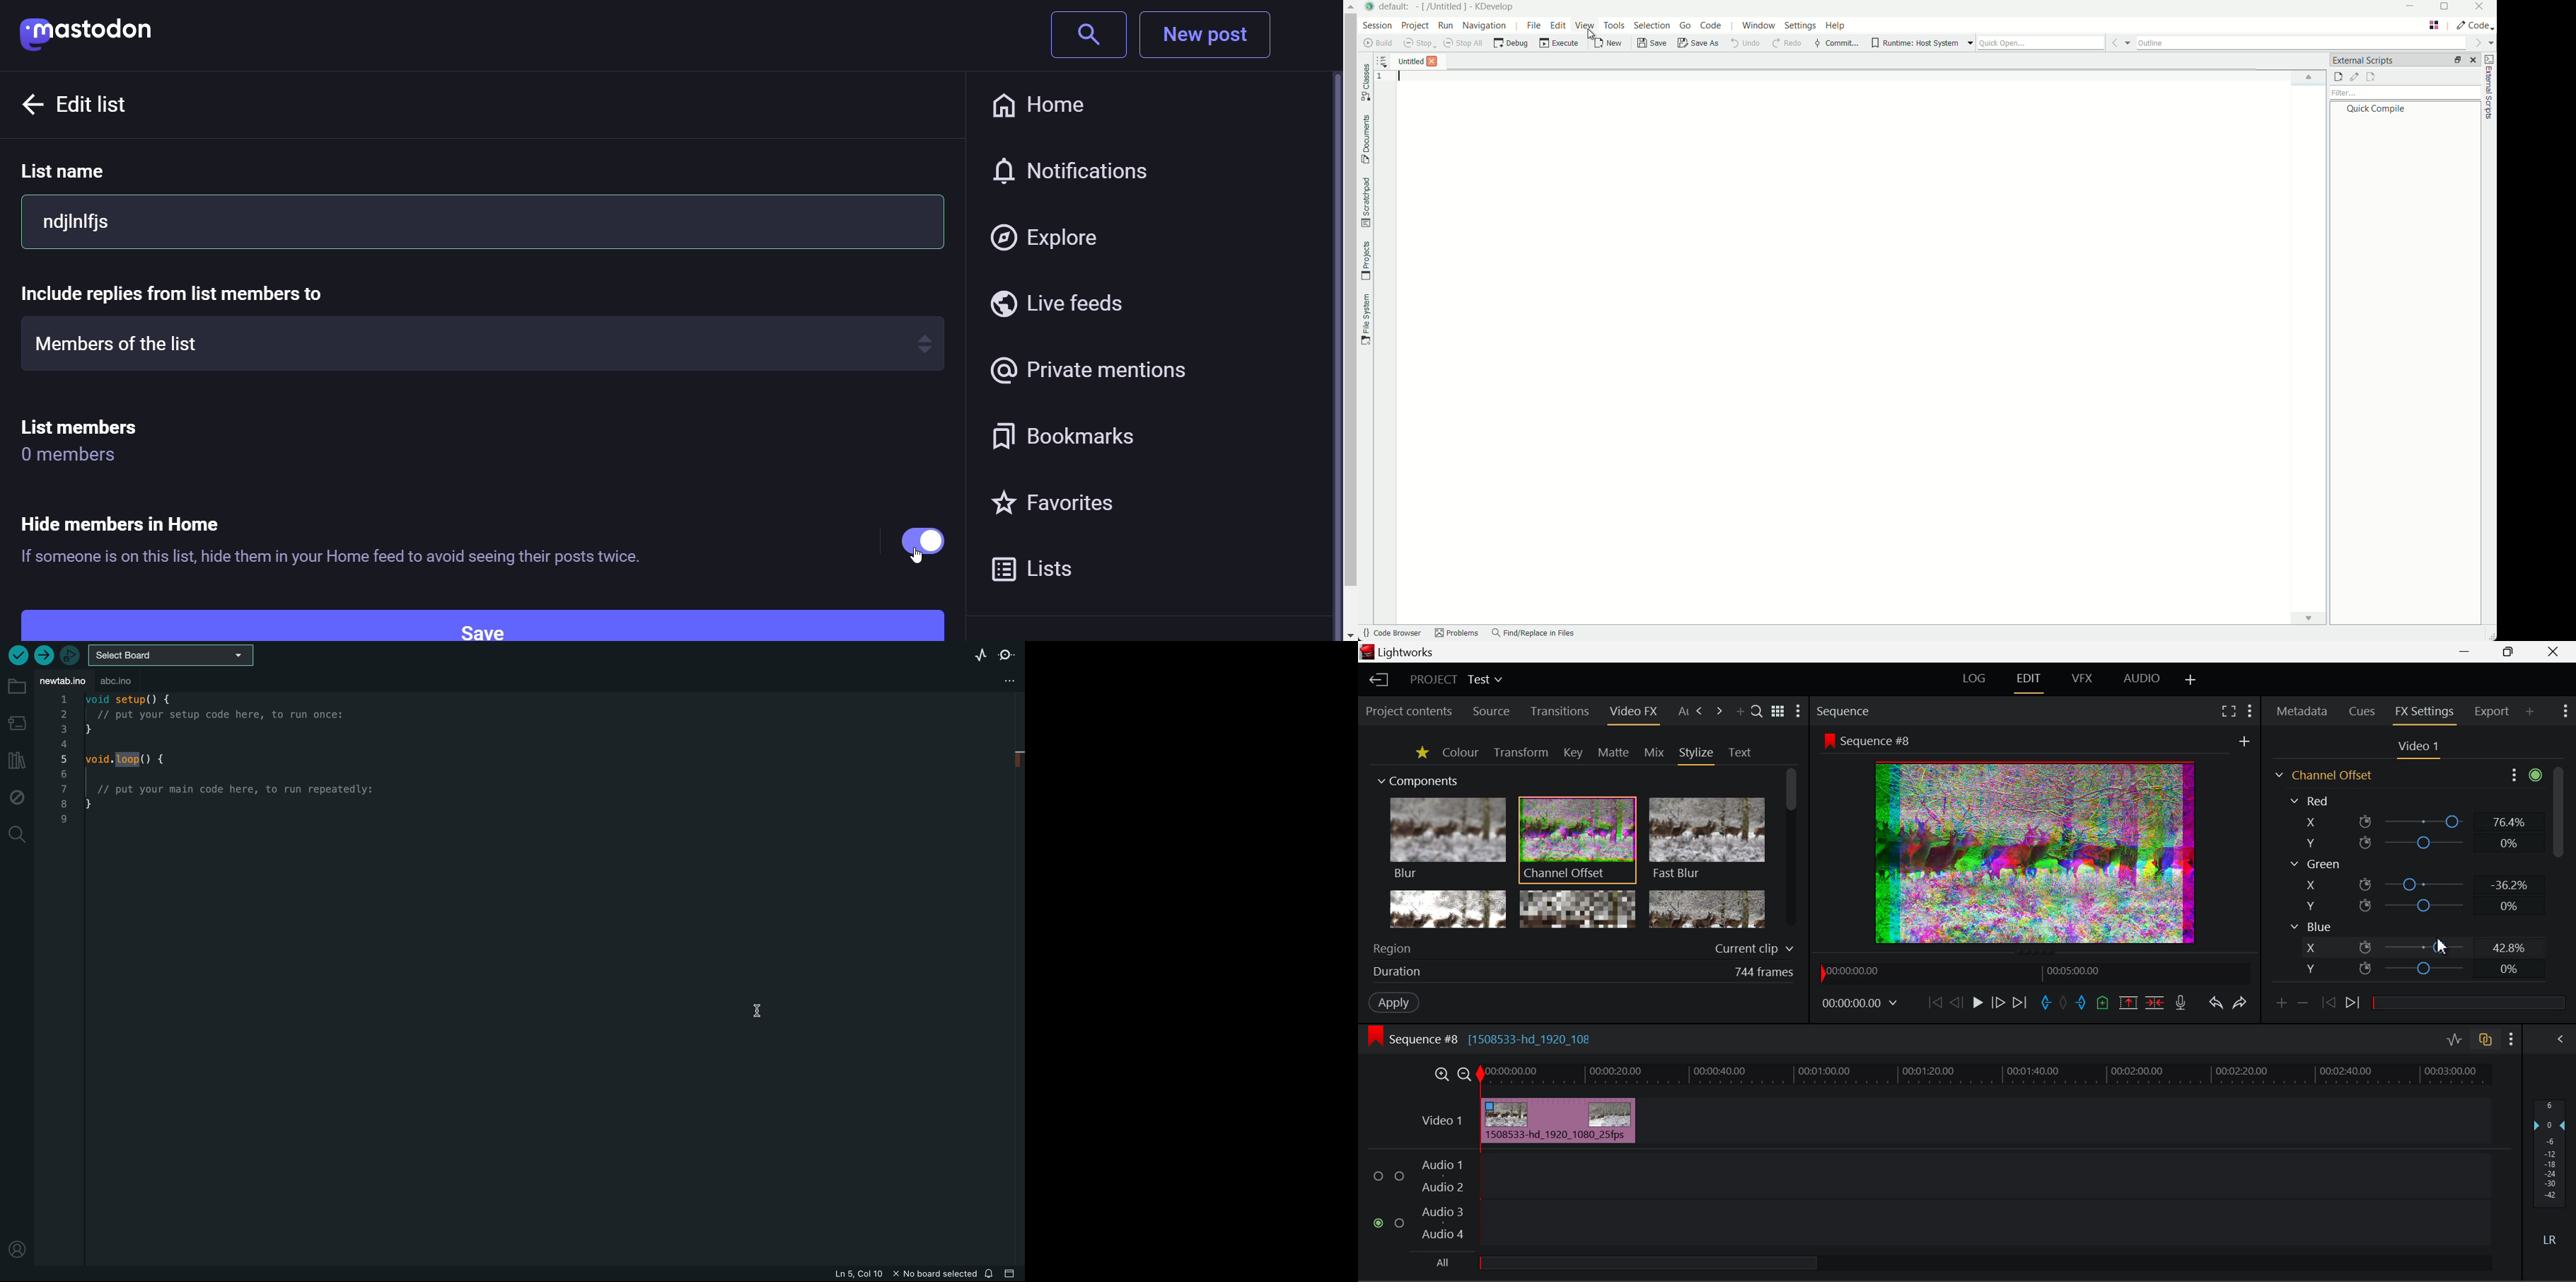  Describe the element at coordinates (2104, 1001) in the screenshot. I see `Mark Cue` at that location.